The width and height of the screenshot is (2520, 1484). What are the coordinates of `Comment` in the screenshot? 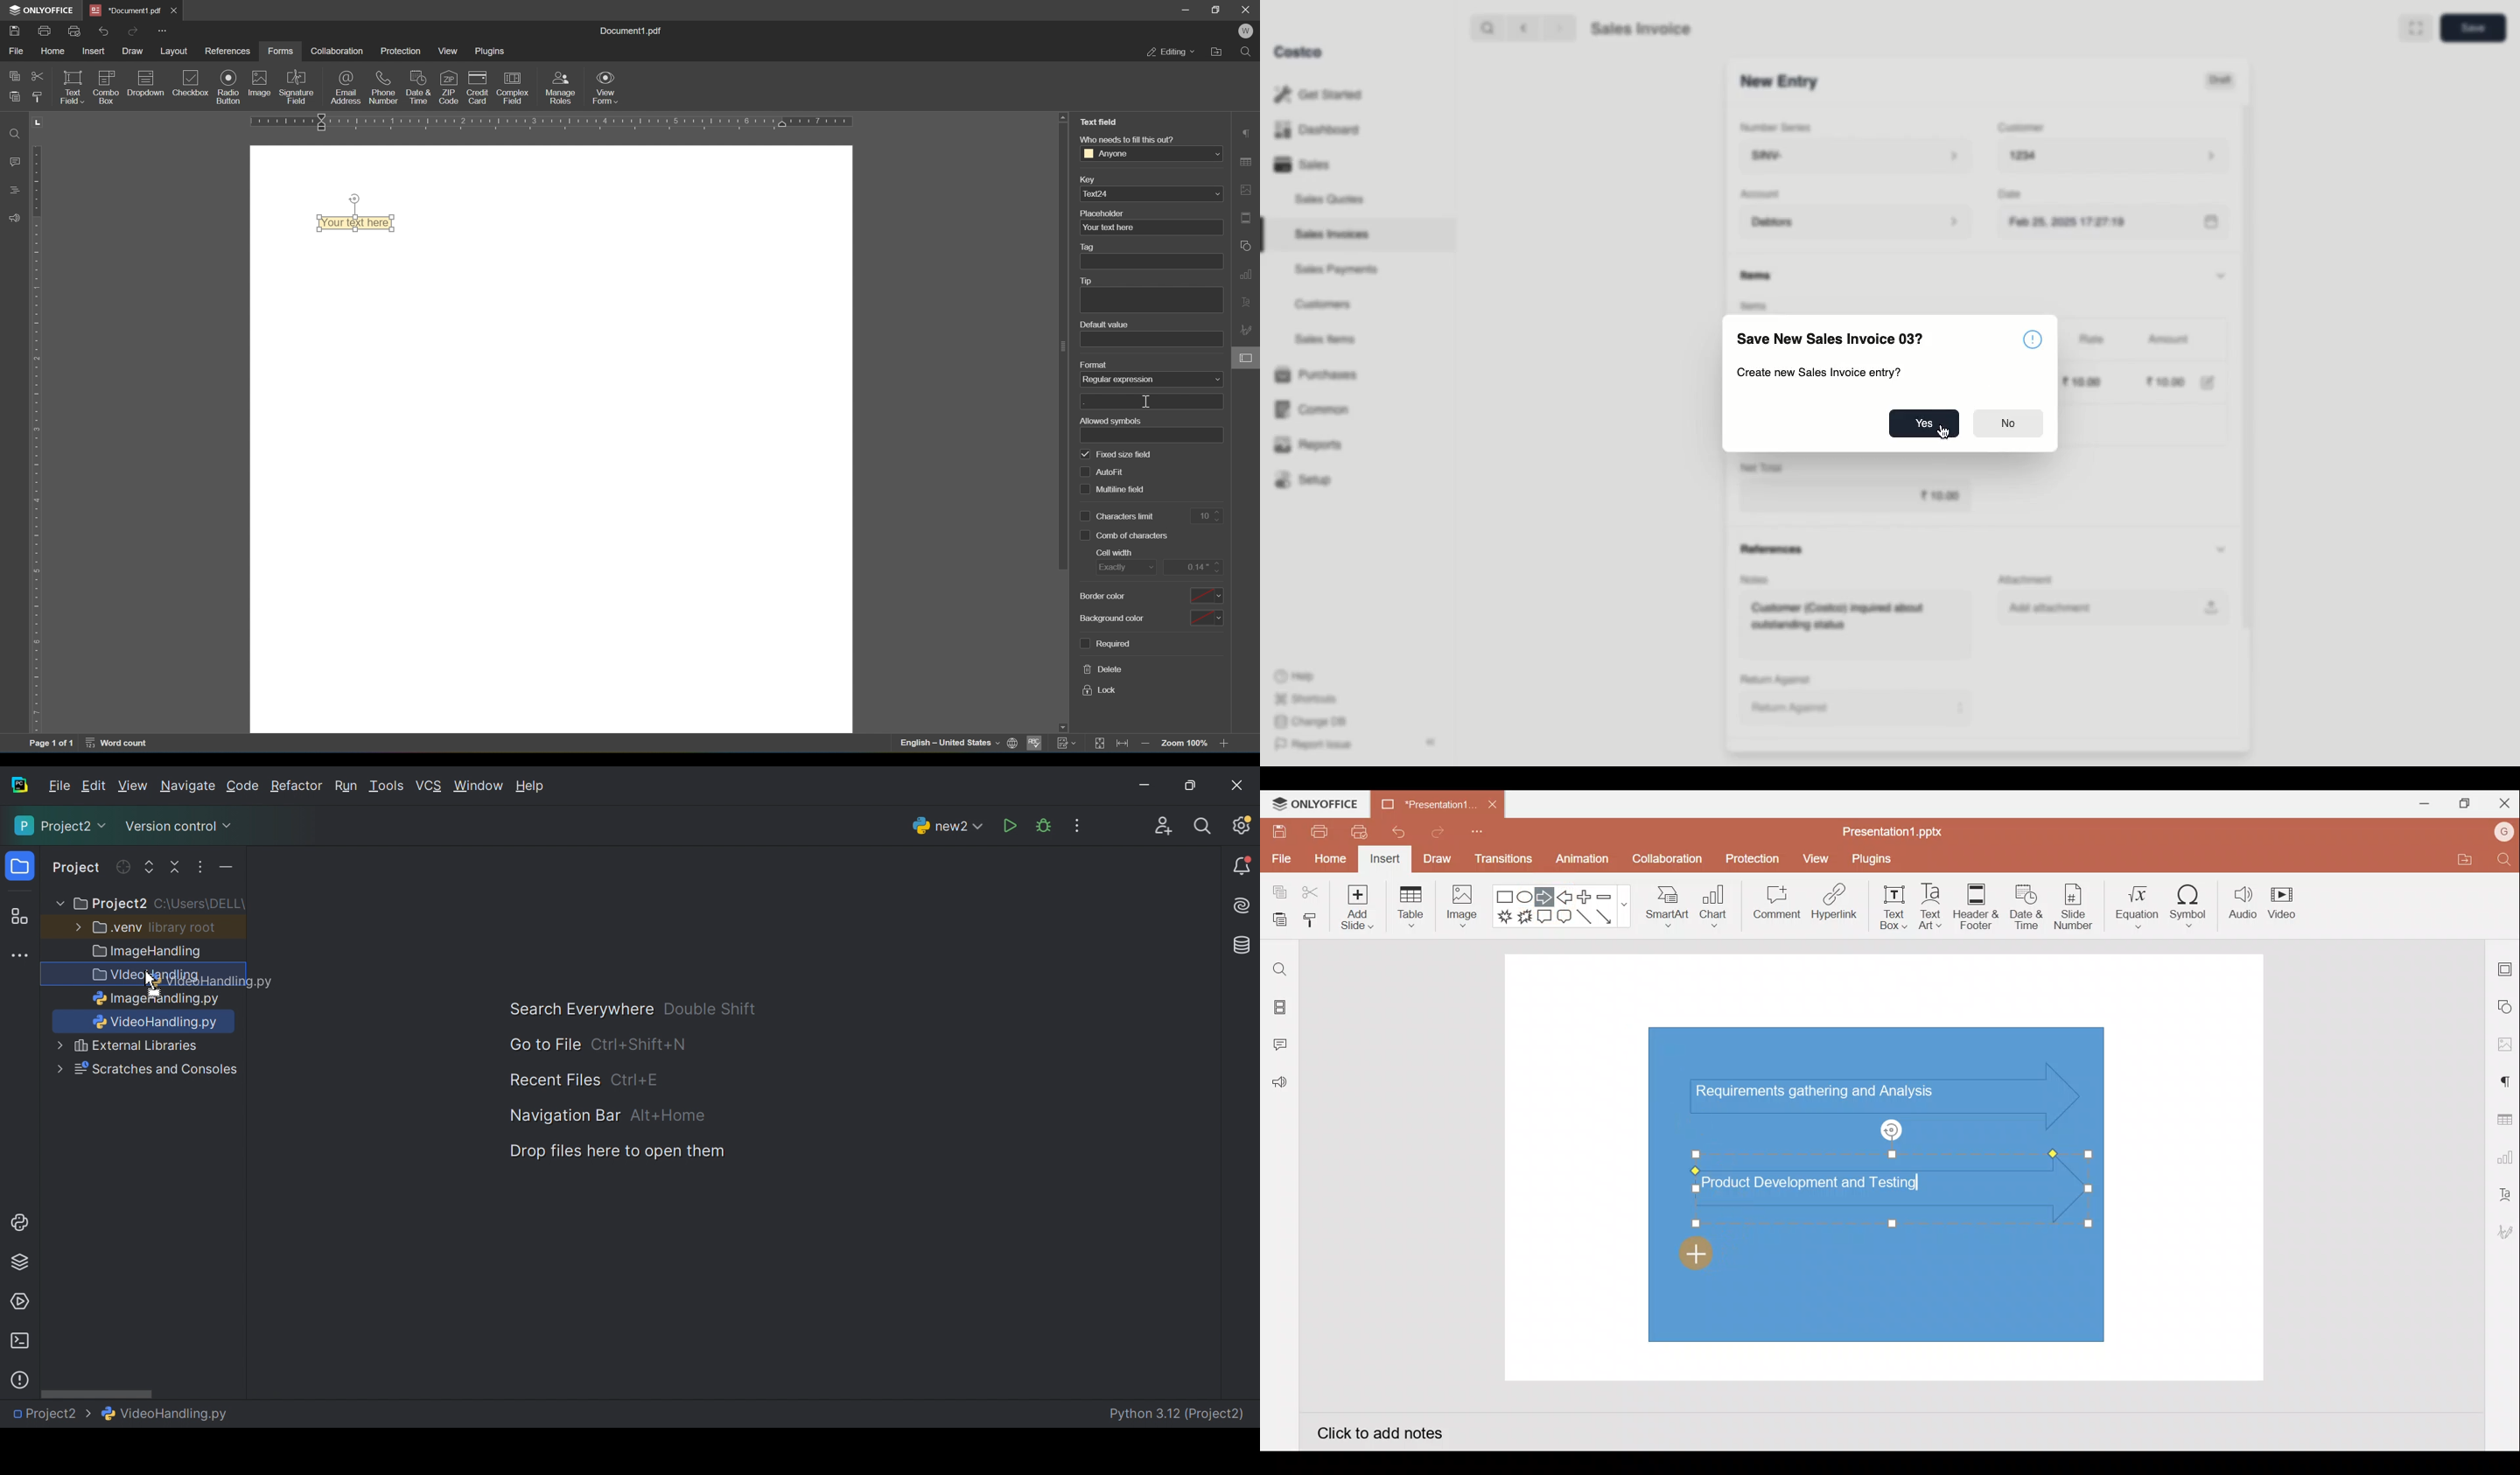 It's located at (1772, 905).